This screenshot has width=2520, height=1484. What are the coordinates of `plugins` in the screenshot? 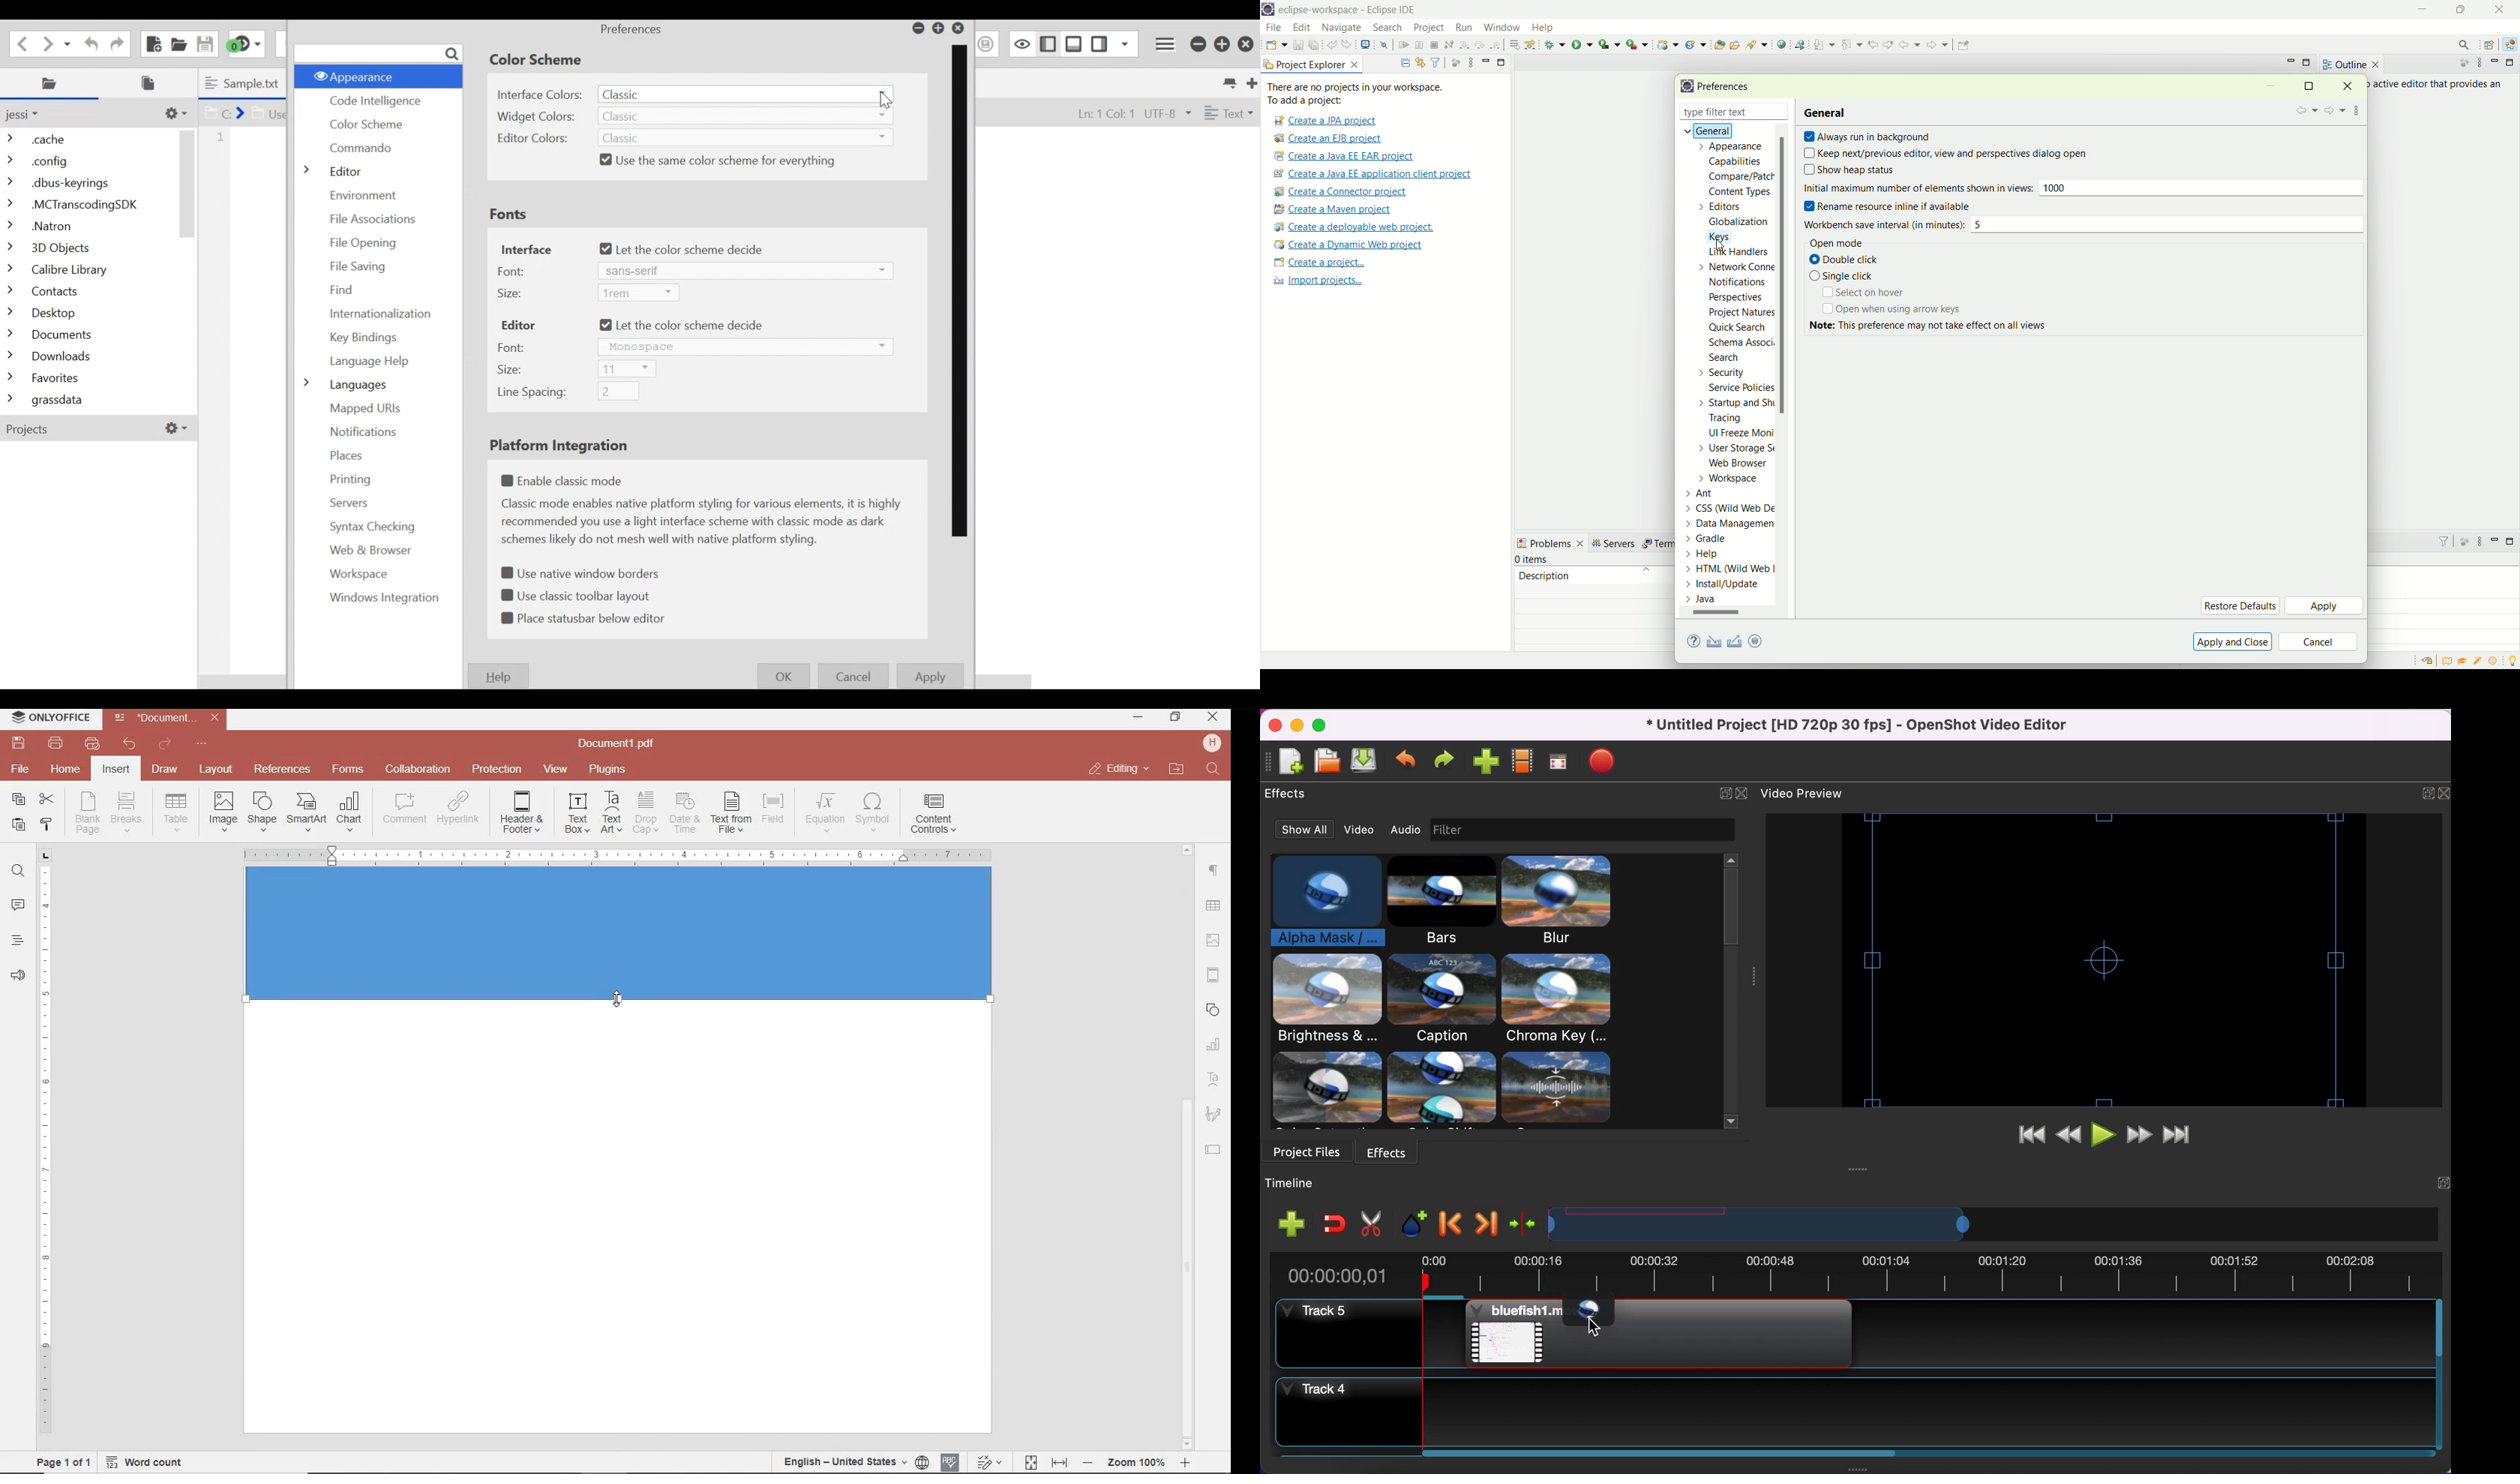 It's located at (610, 770).